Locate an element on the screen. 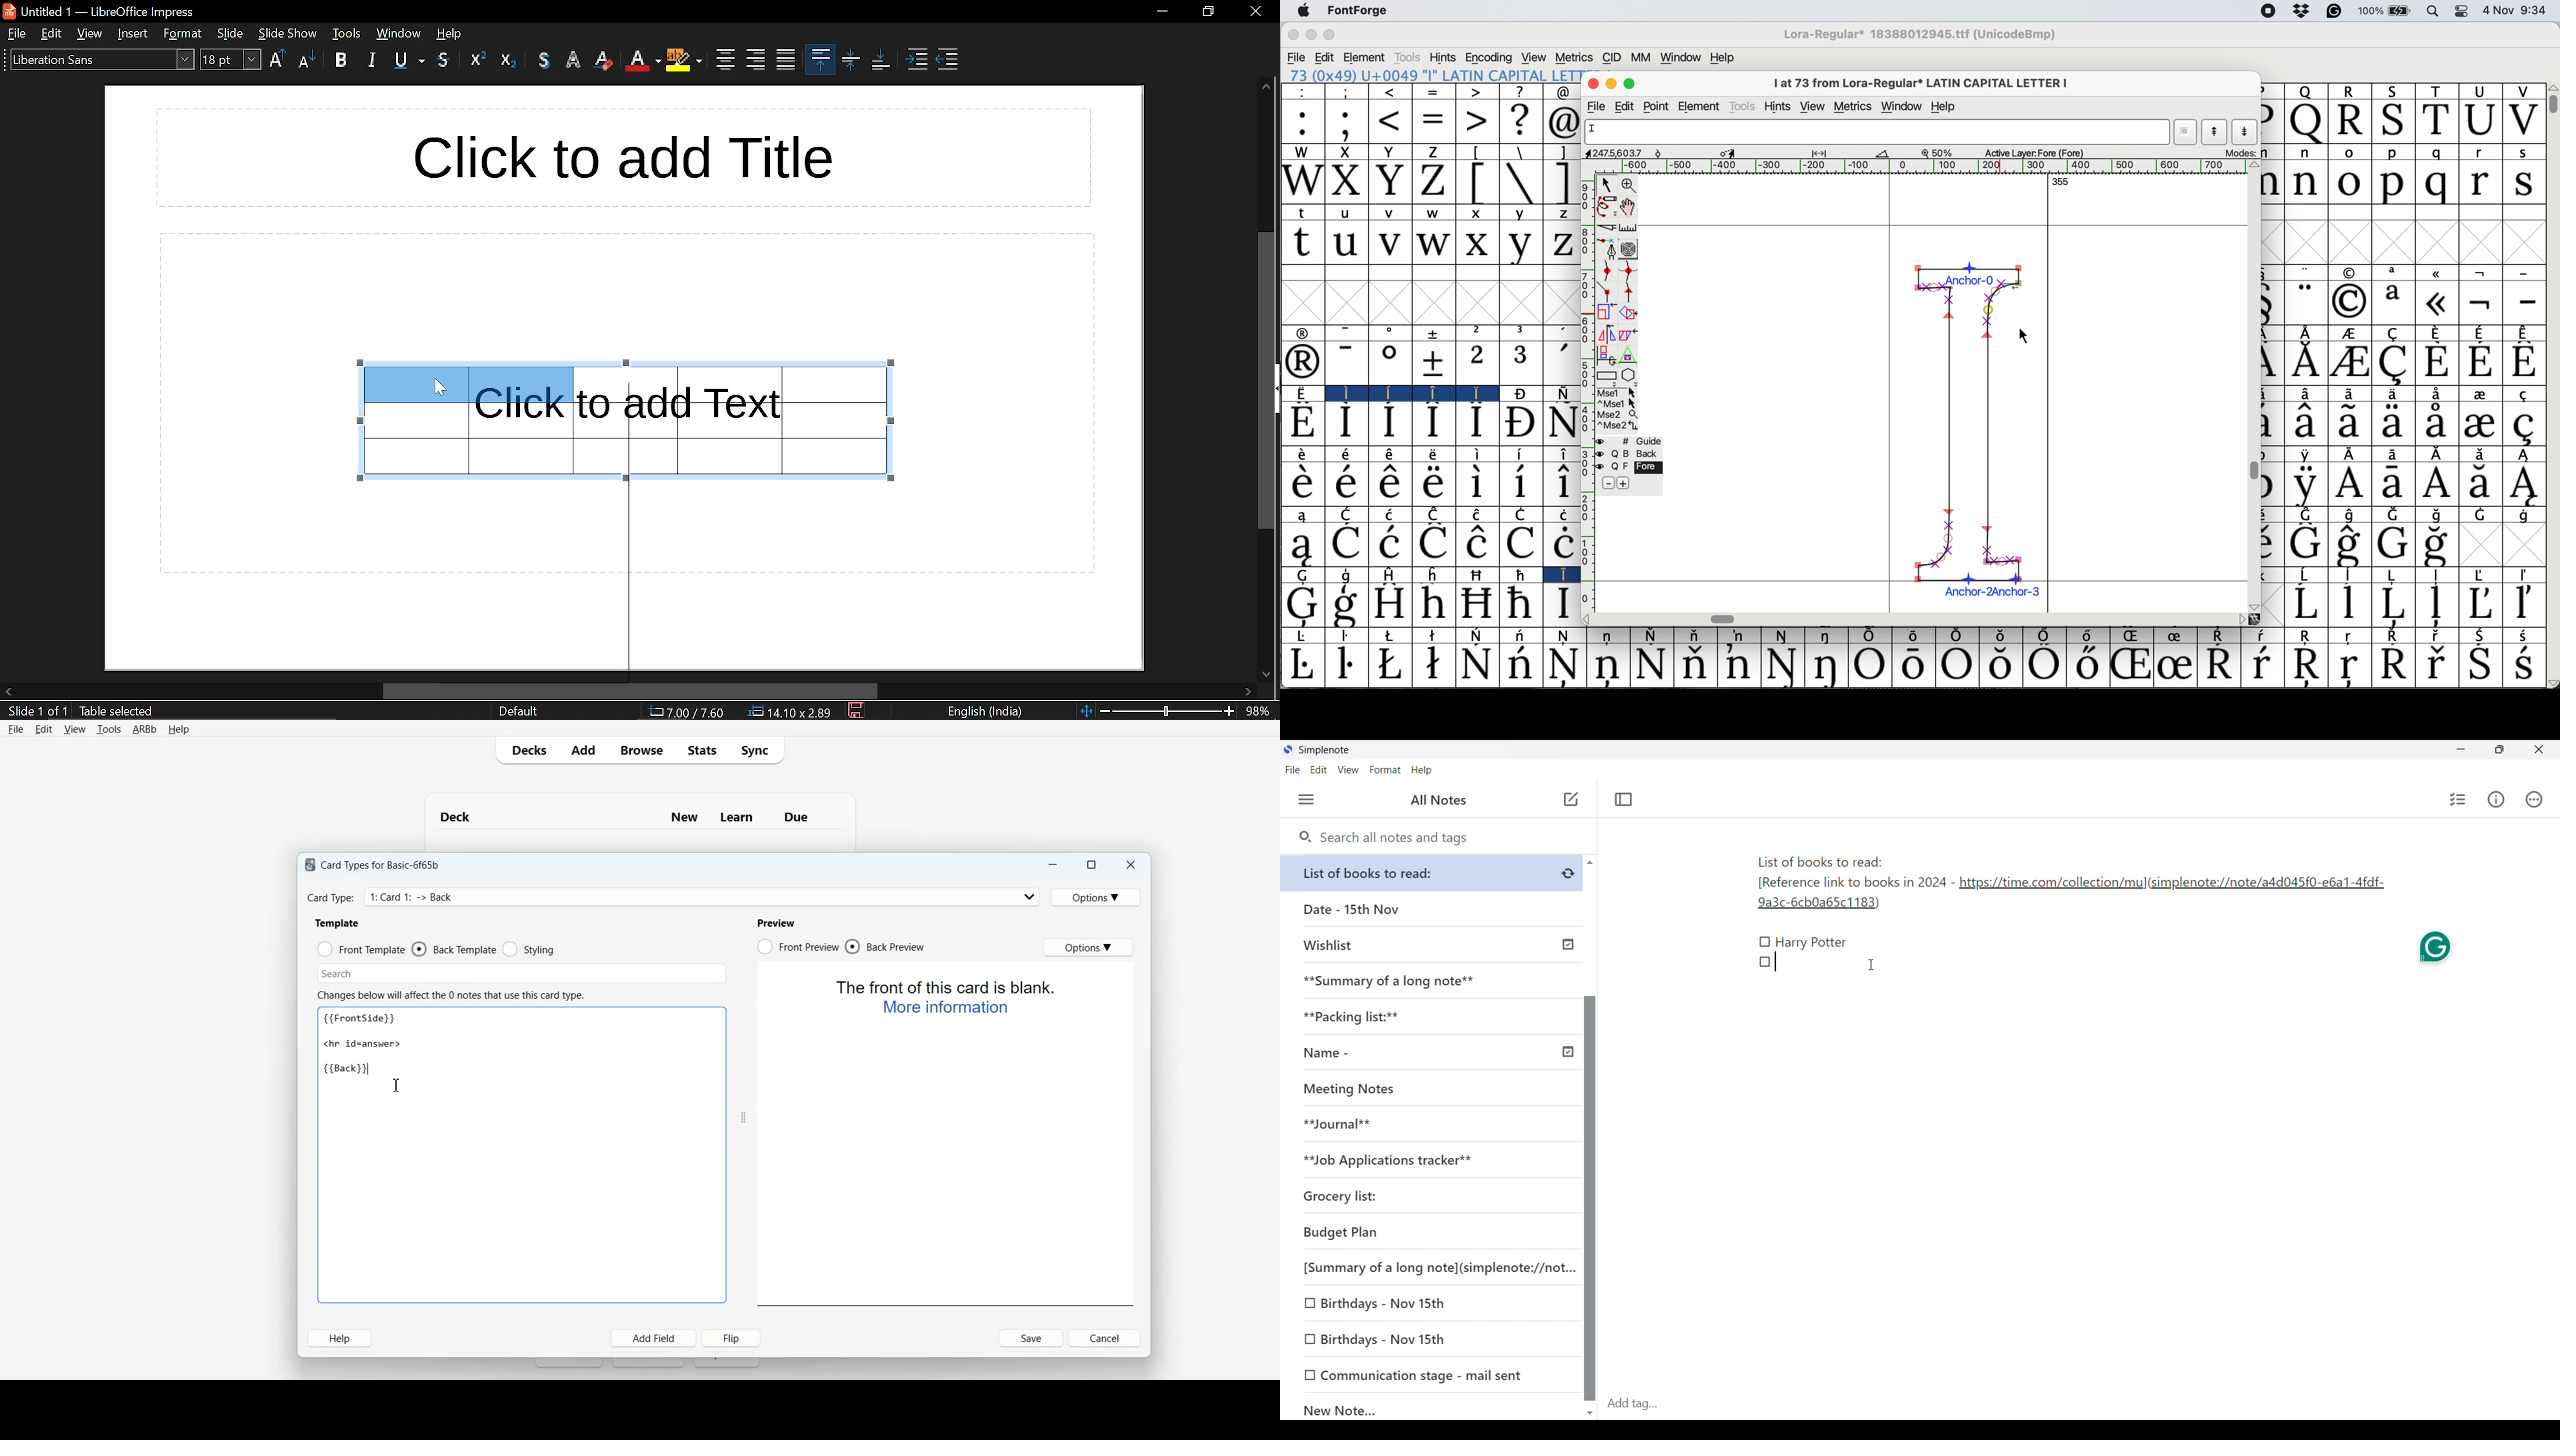  highlight is located at coordinates (683, 62).